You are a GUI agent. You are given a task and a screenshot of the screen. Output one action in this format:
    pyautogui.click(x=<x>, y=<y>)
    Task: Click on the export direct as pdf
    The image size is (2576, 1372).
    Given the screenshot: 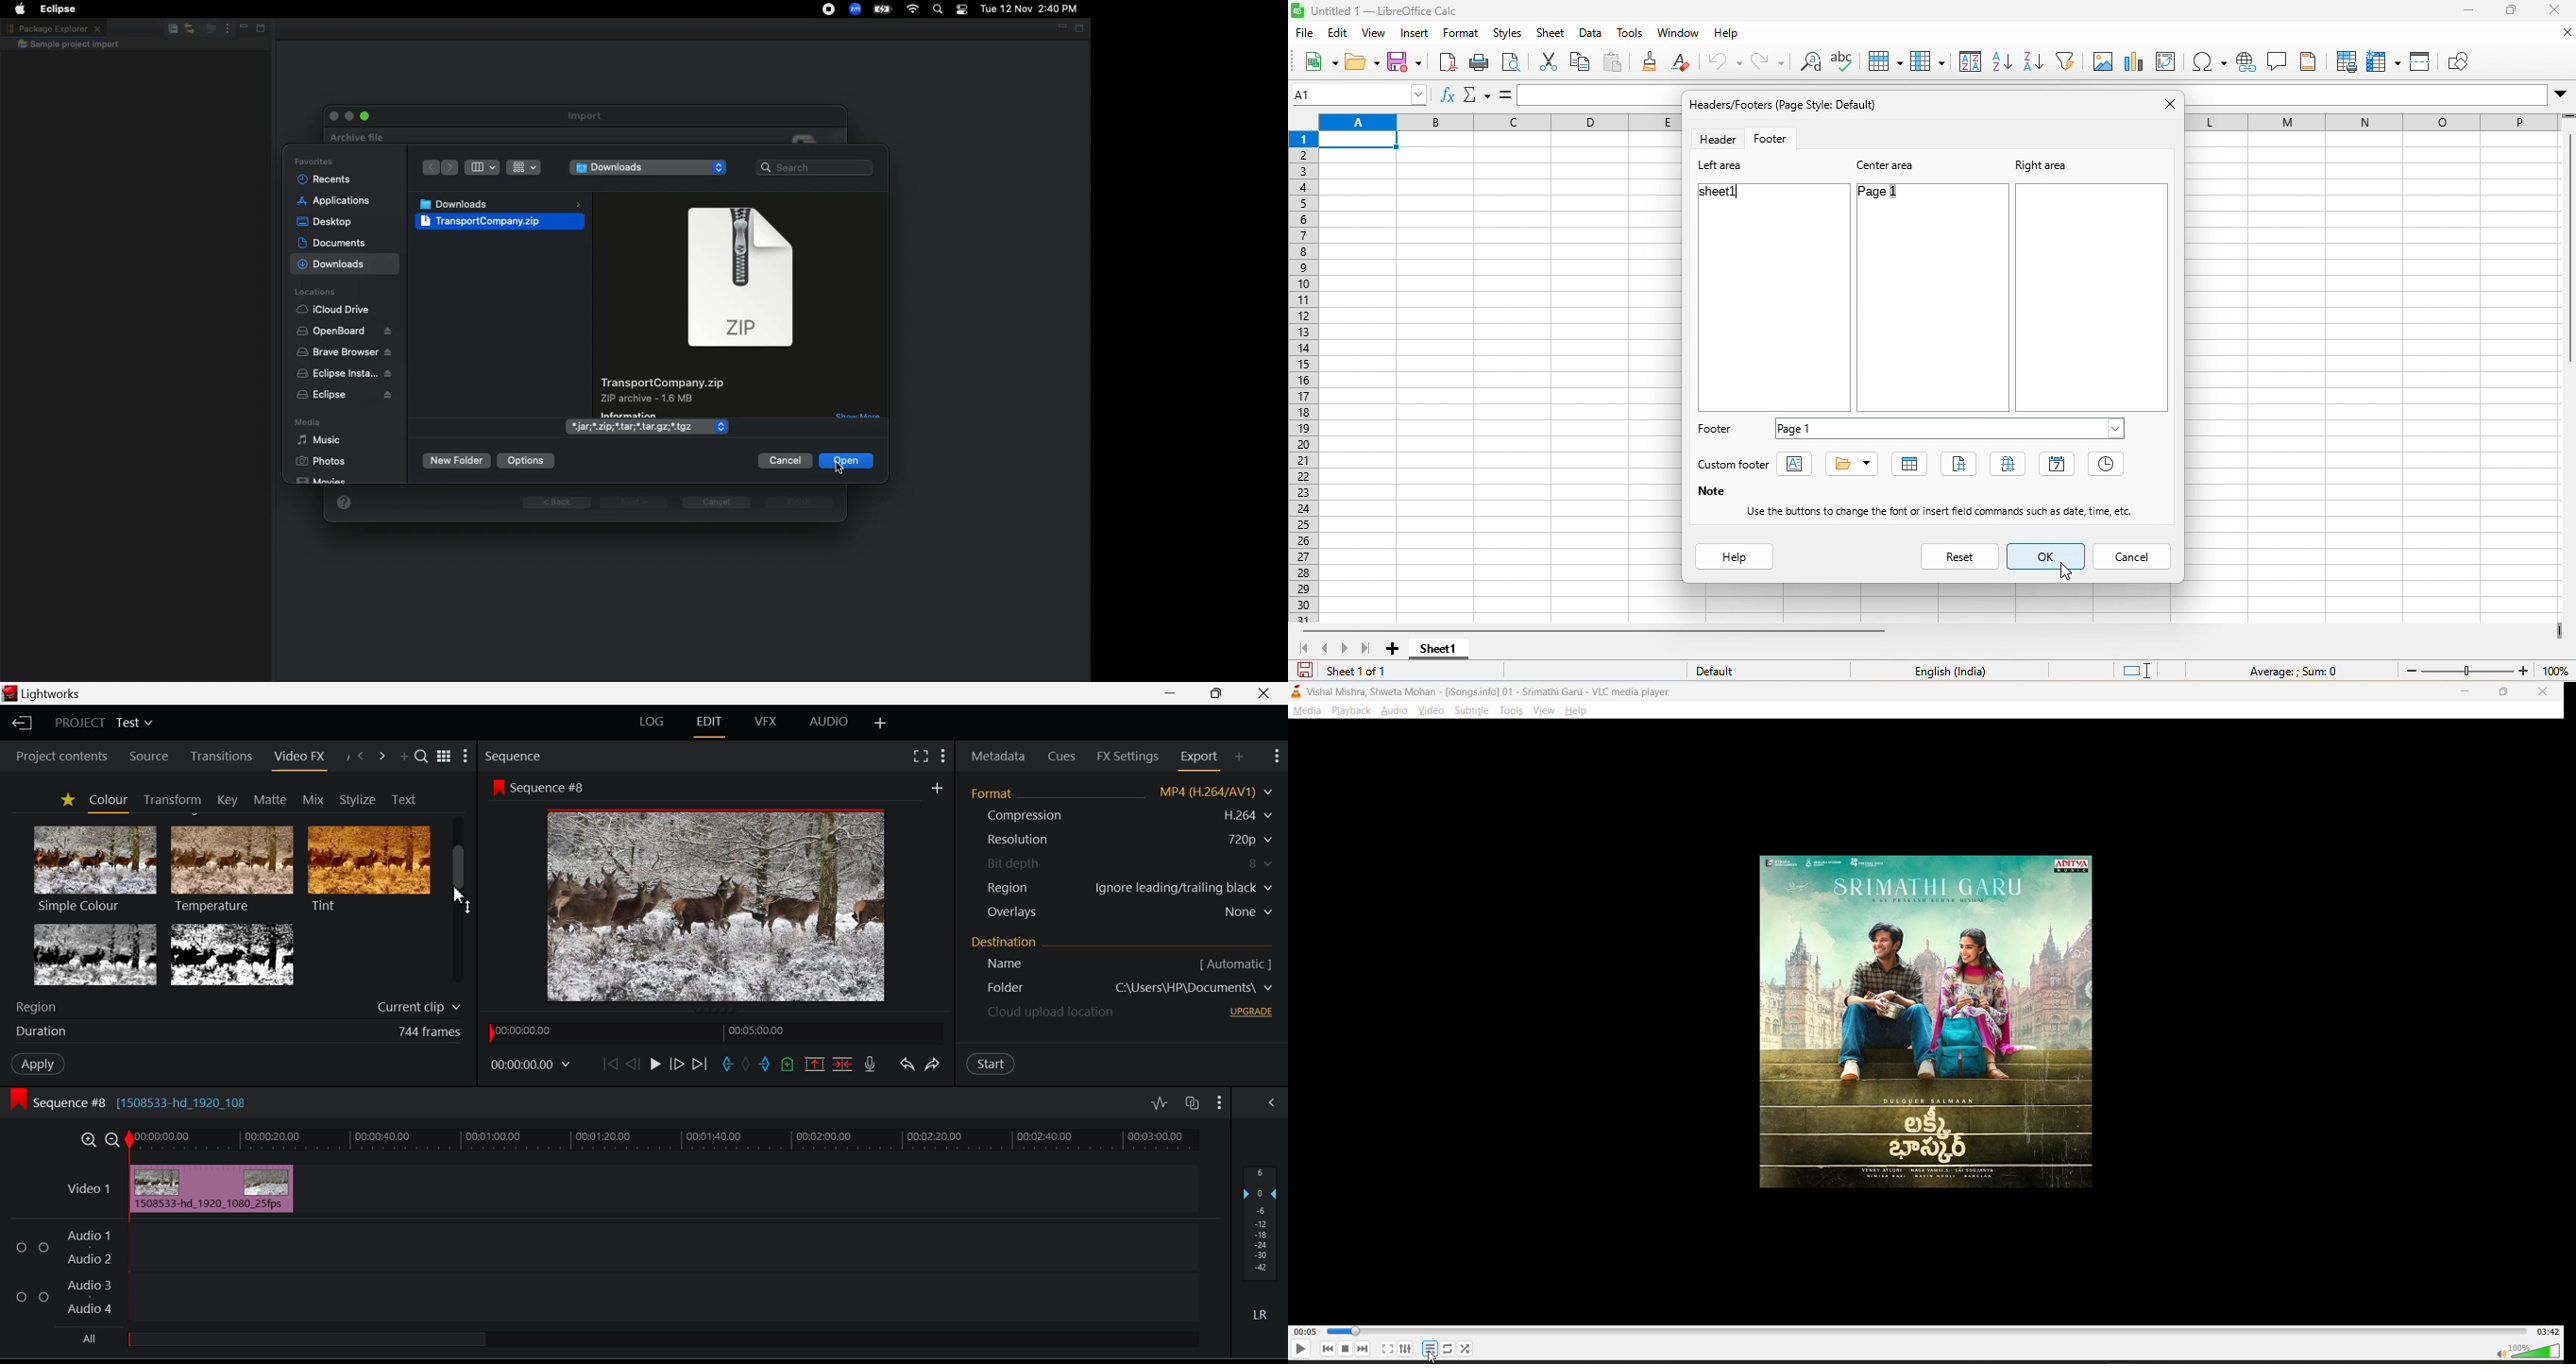 What is the action you would take?
    pyautogui.click(x=1444, y=66)
    